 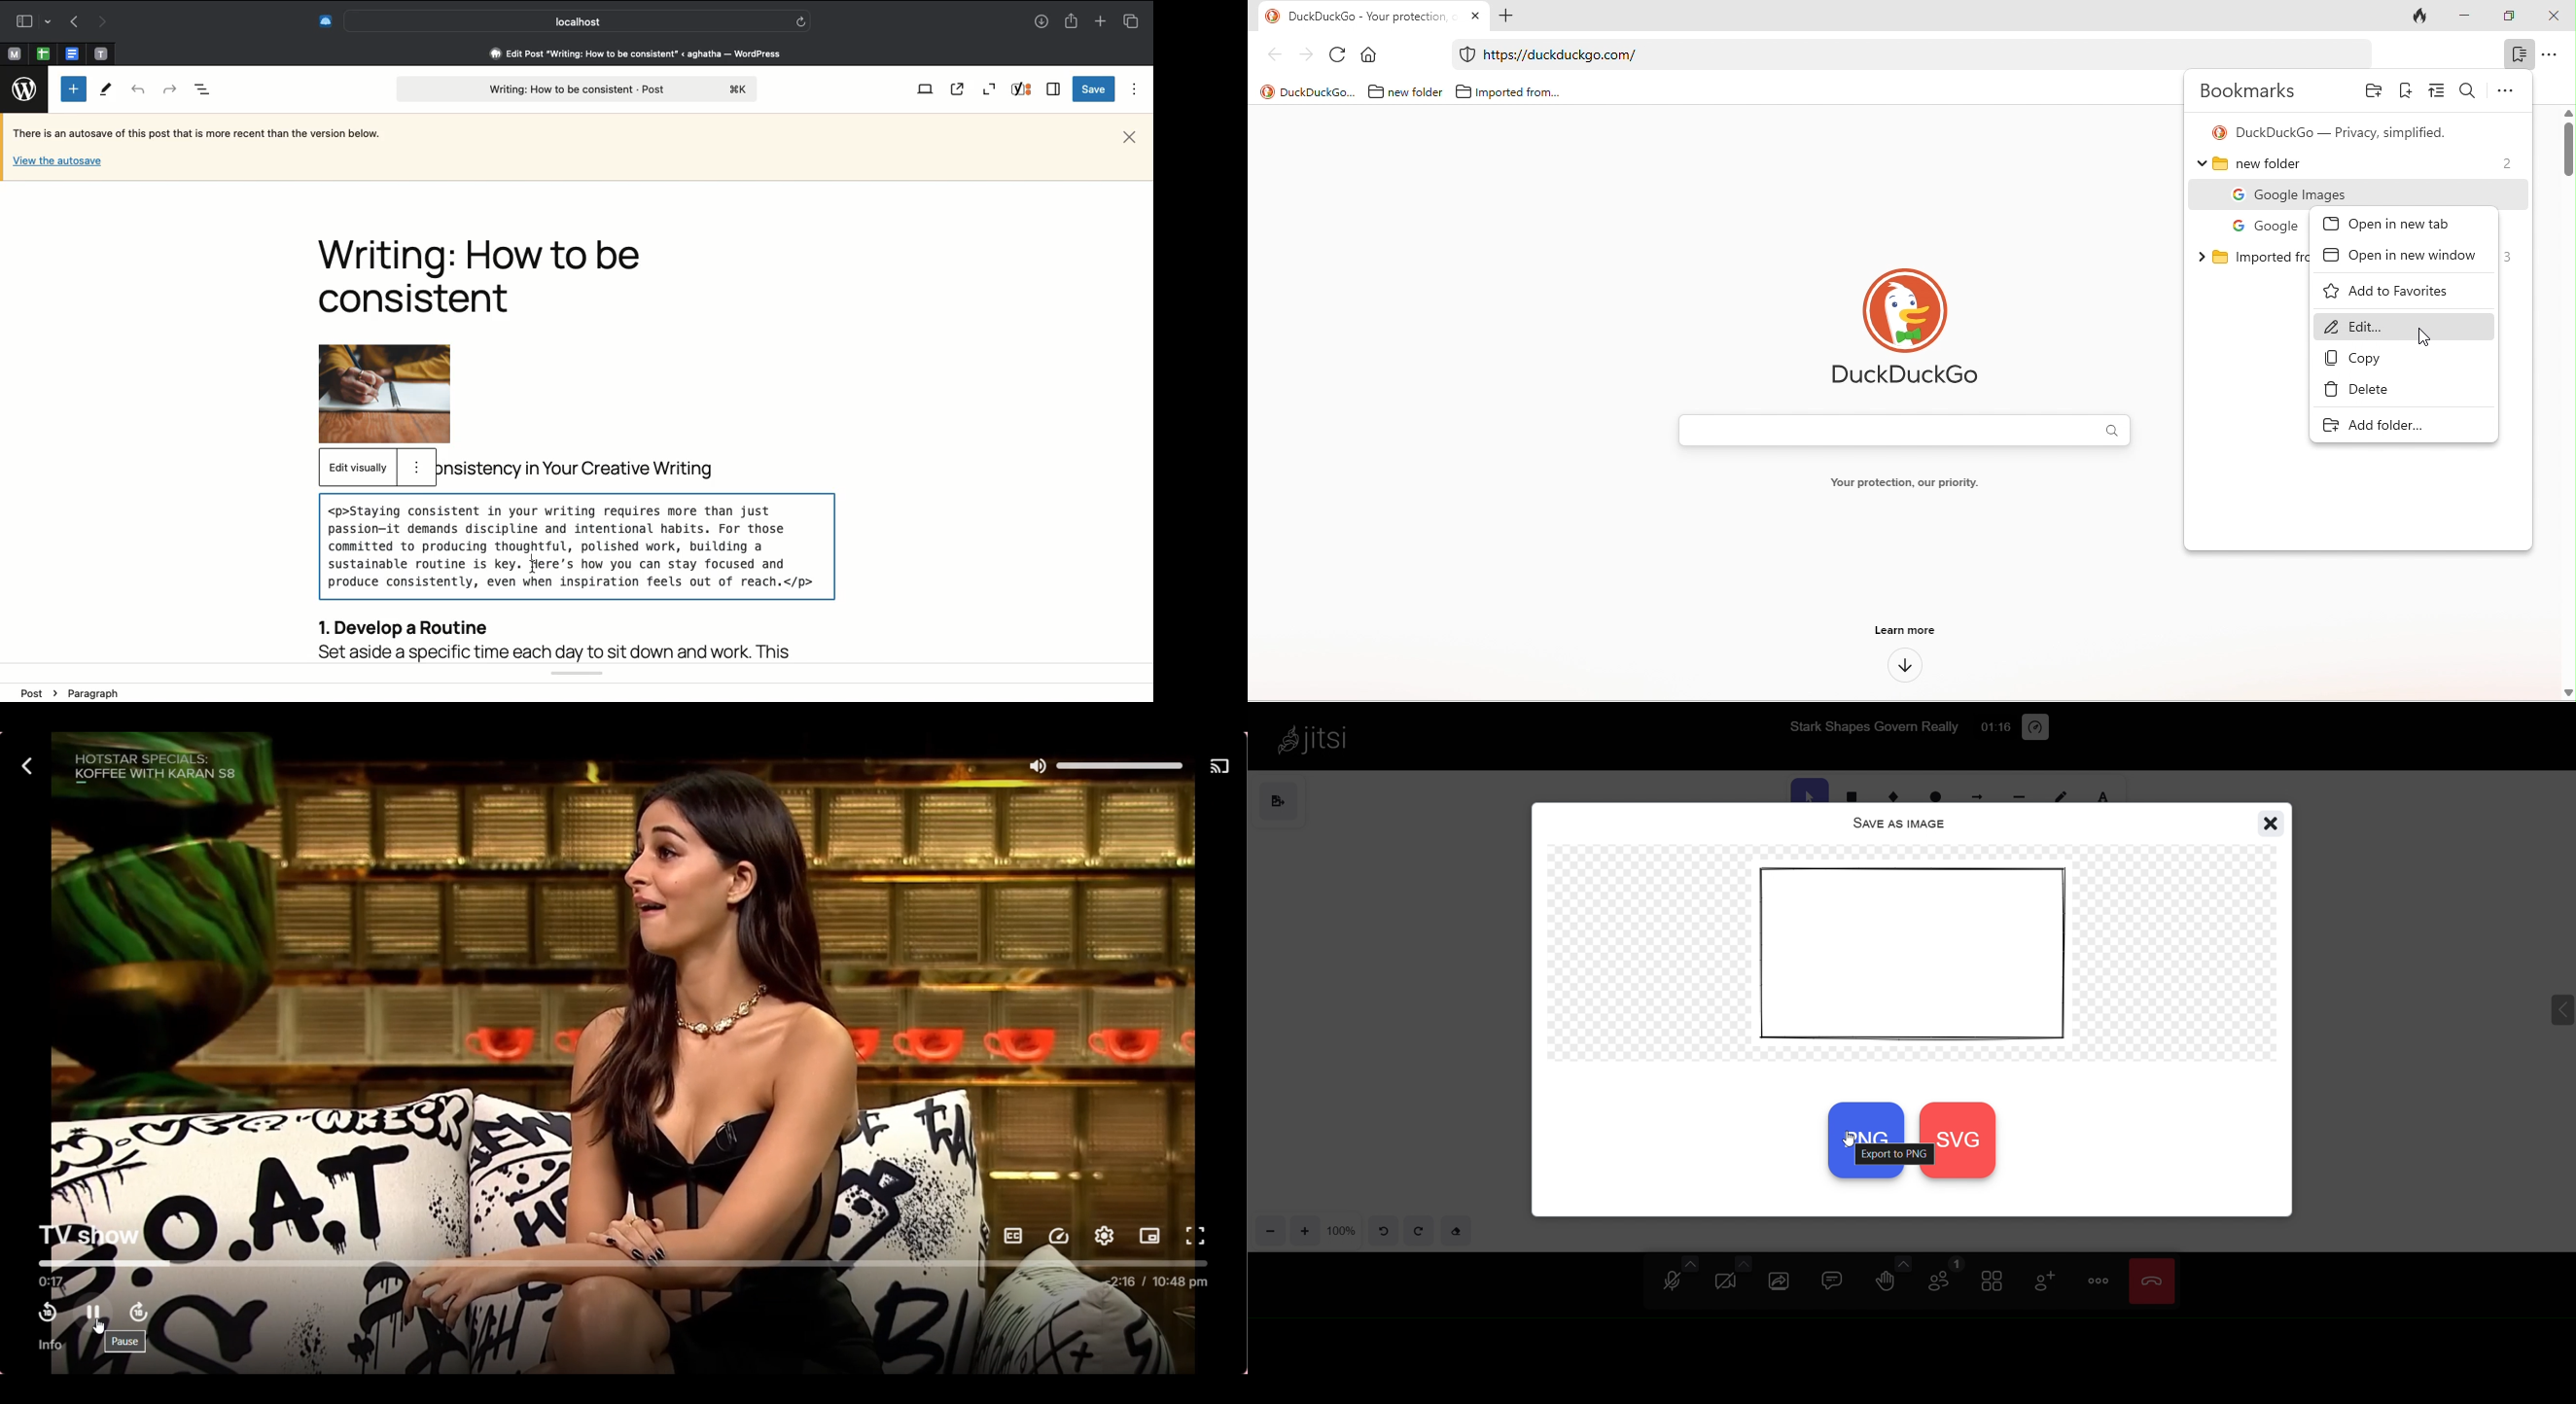 I want to click on pinned tab, google sheet, so click(x=42, y=51).